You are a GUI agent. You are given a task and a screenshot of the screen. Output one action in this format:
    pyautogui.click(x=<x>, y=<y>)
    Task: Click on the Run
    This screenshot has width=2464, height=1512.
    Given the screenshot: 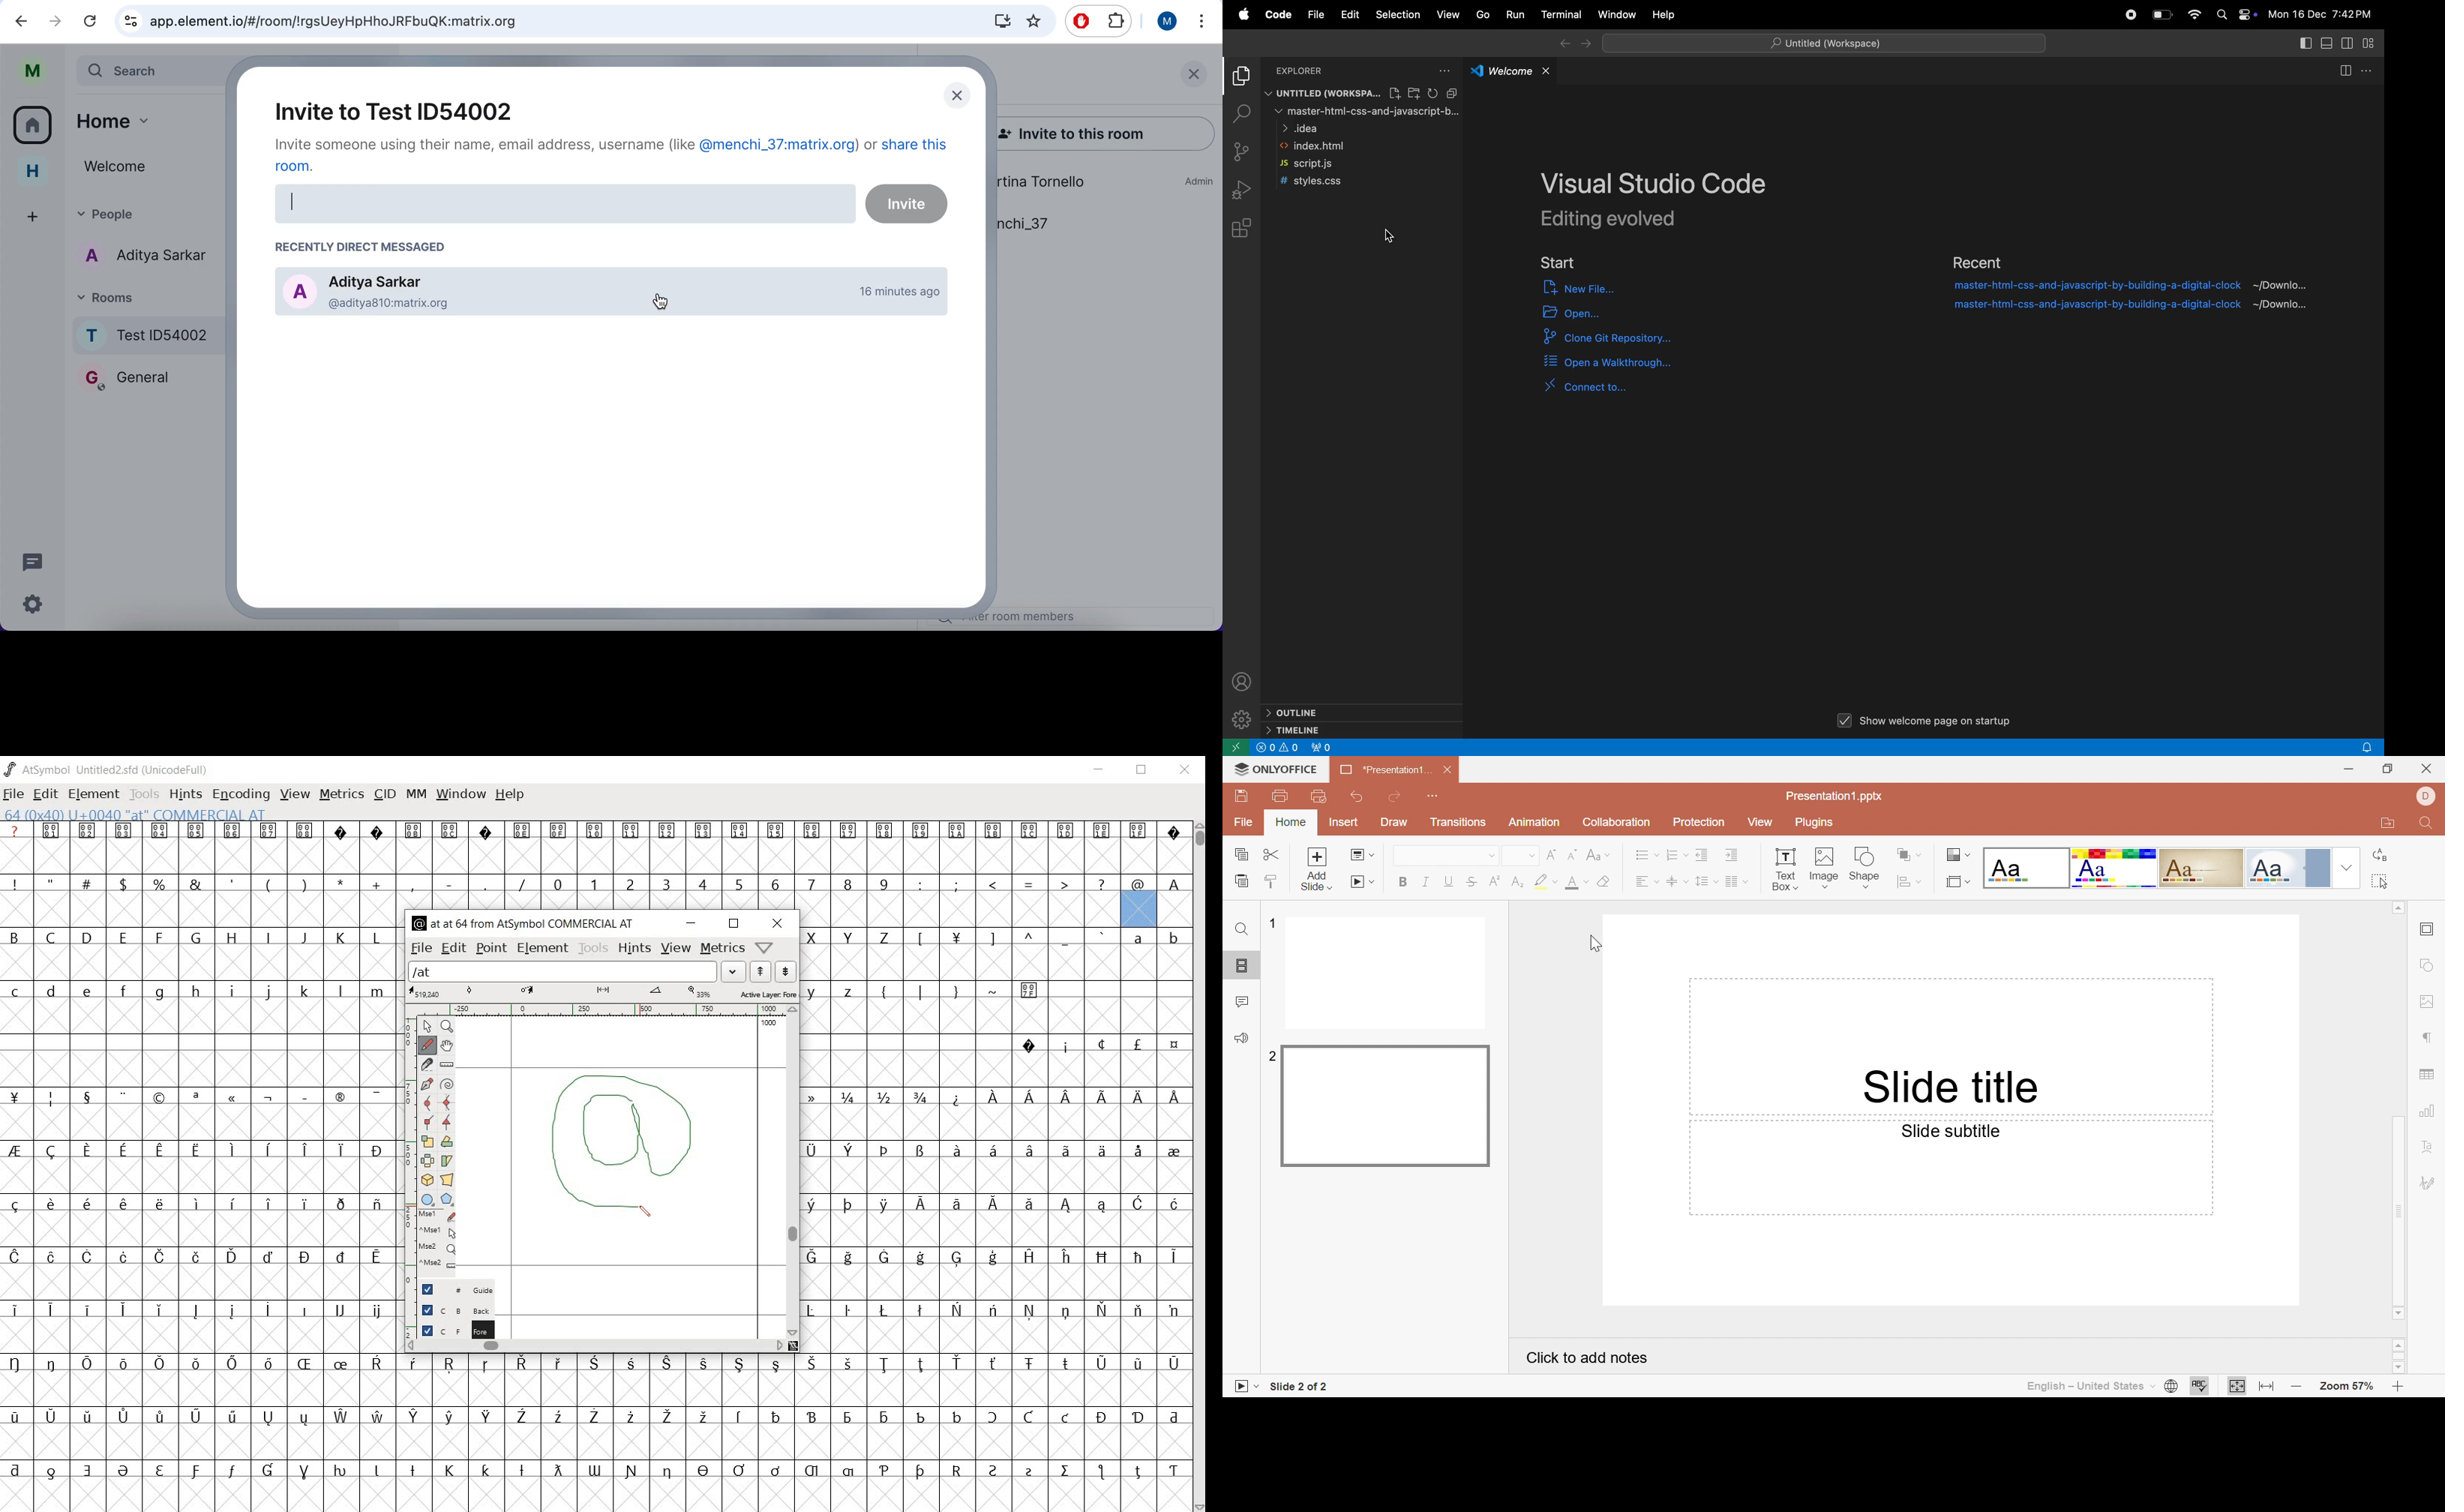 What is the action you would take?
    pyautogui.click(x=1517, y=13)
    